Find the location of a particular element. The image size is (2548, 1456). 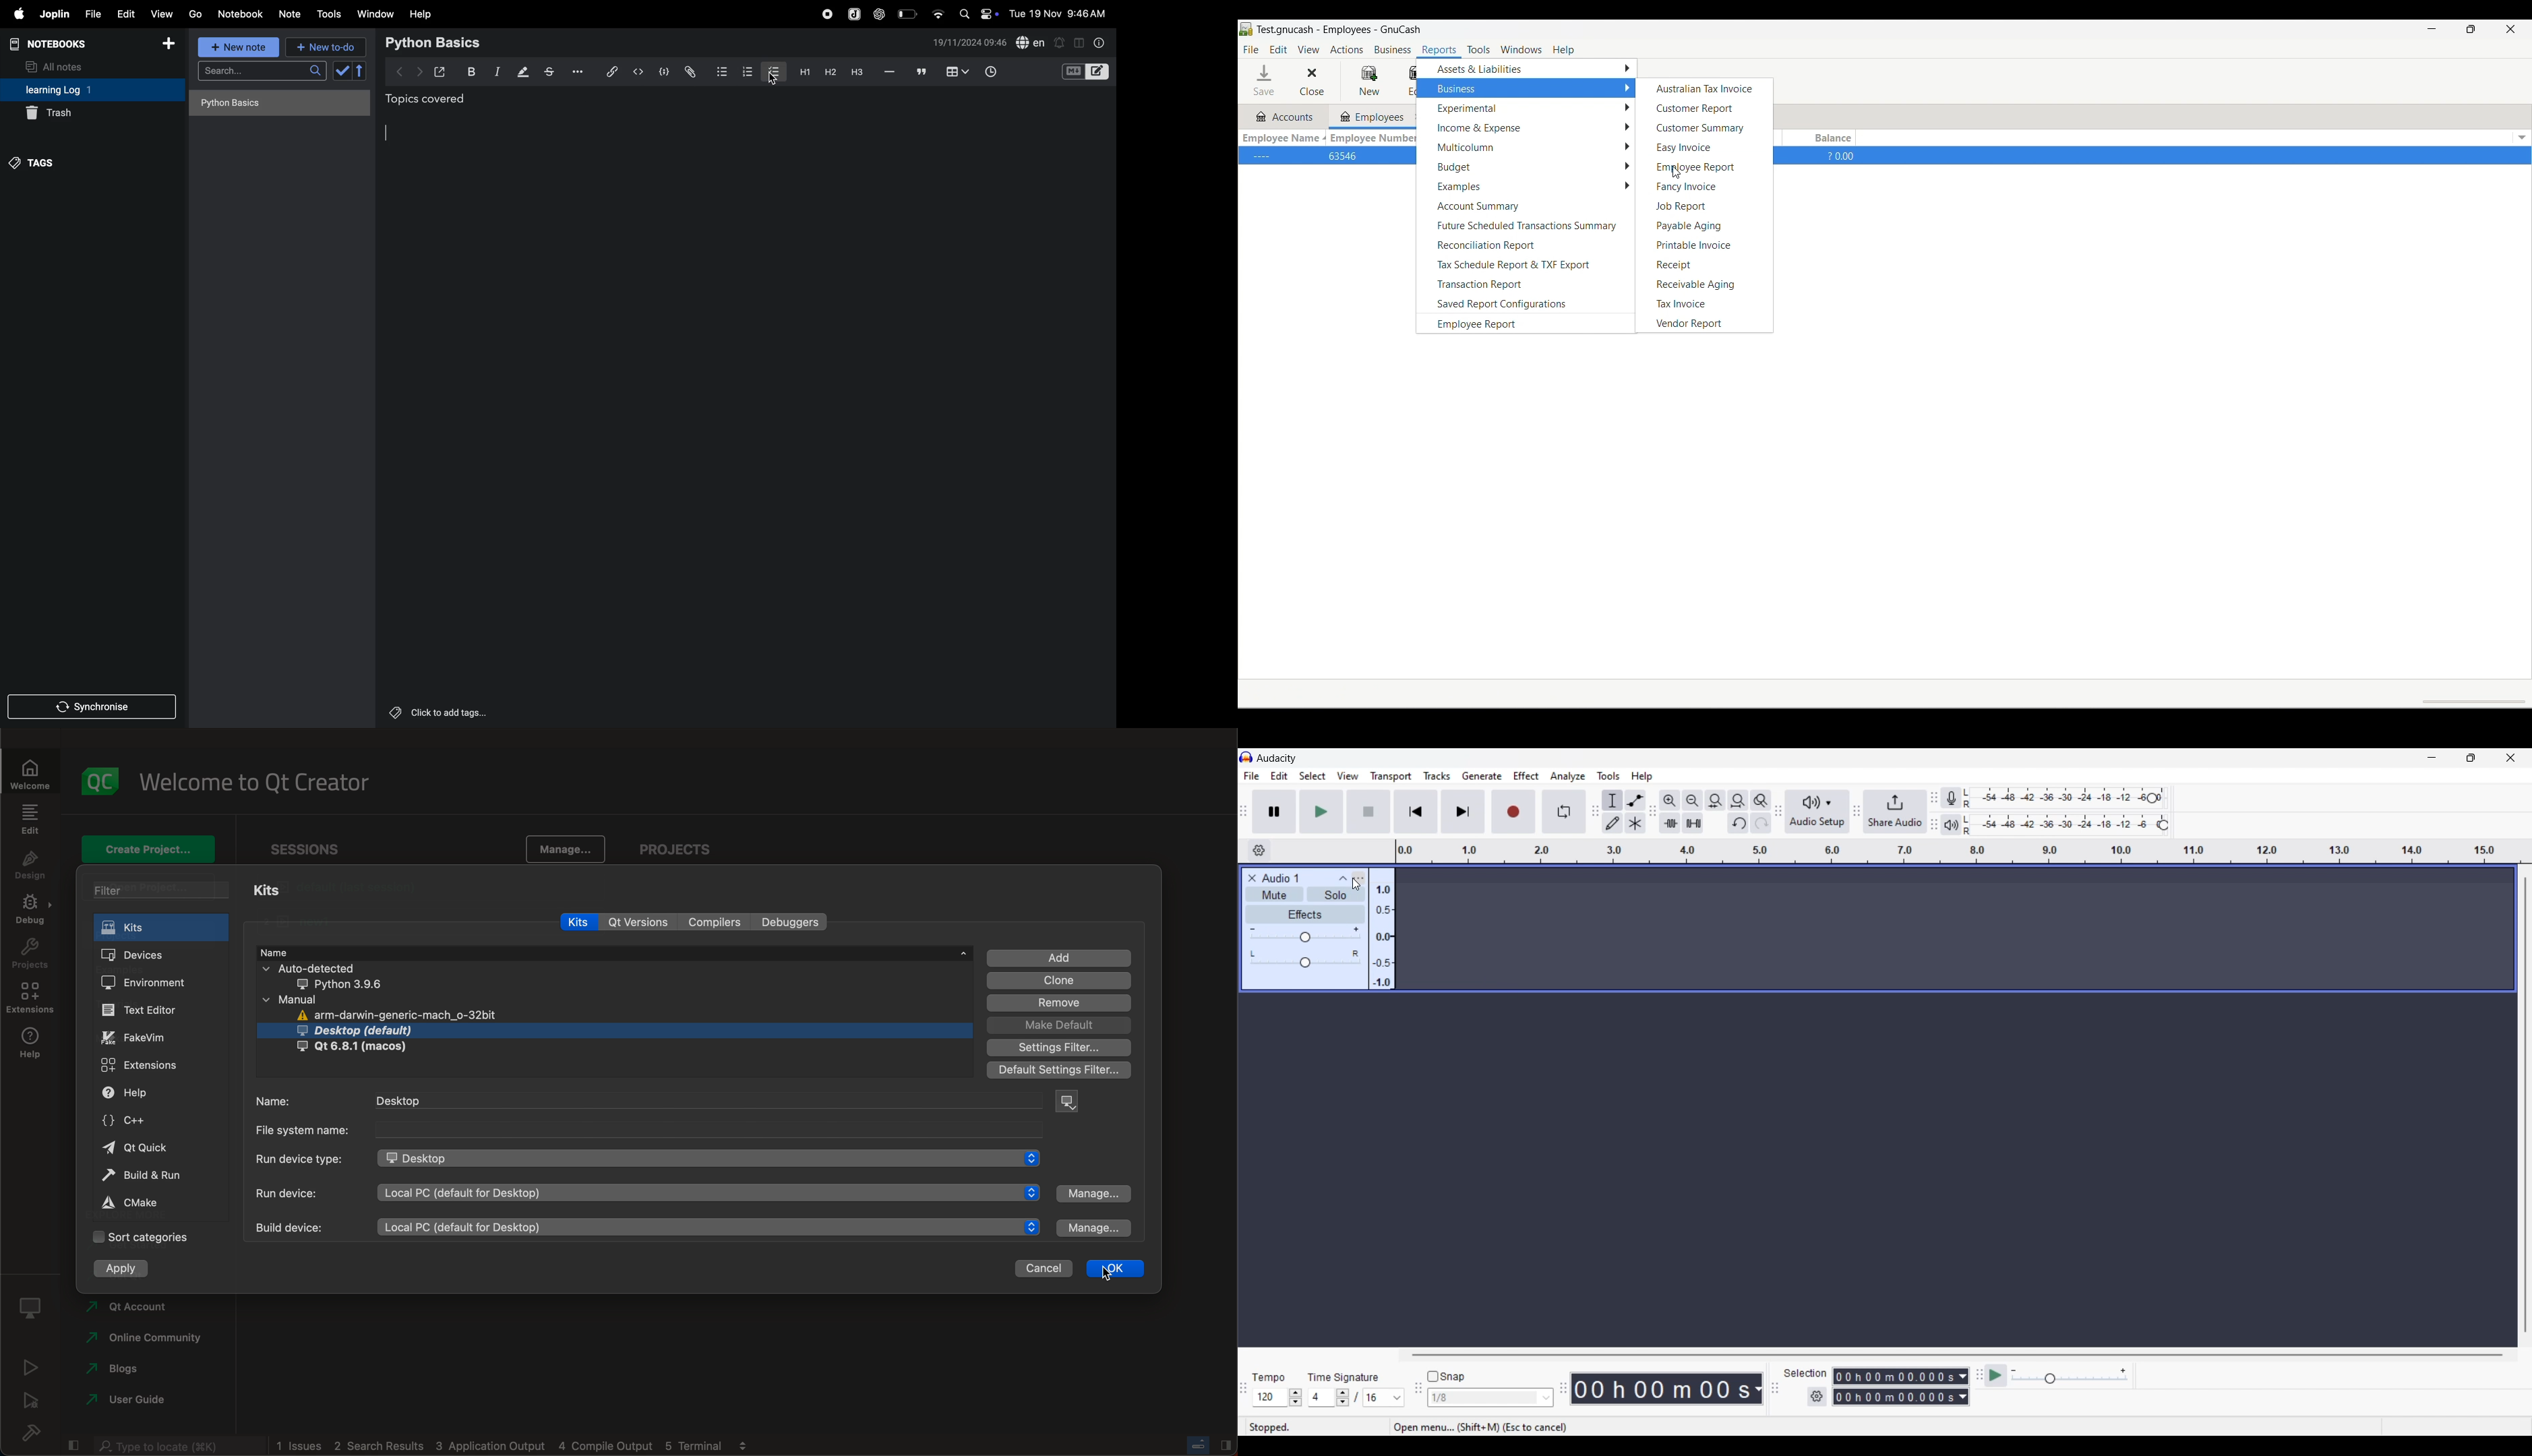

local PC (default for desktop) is located at coordinates (704, 1193).